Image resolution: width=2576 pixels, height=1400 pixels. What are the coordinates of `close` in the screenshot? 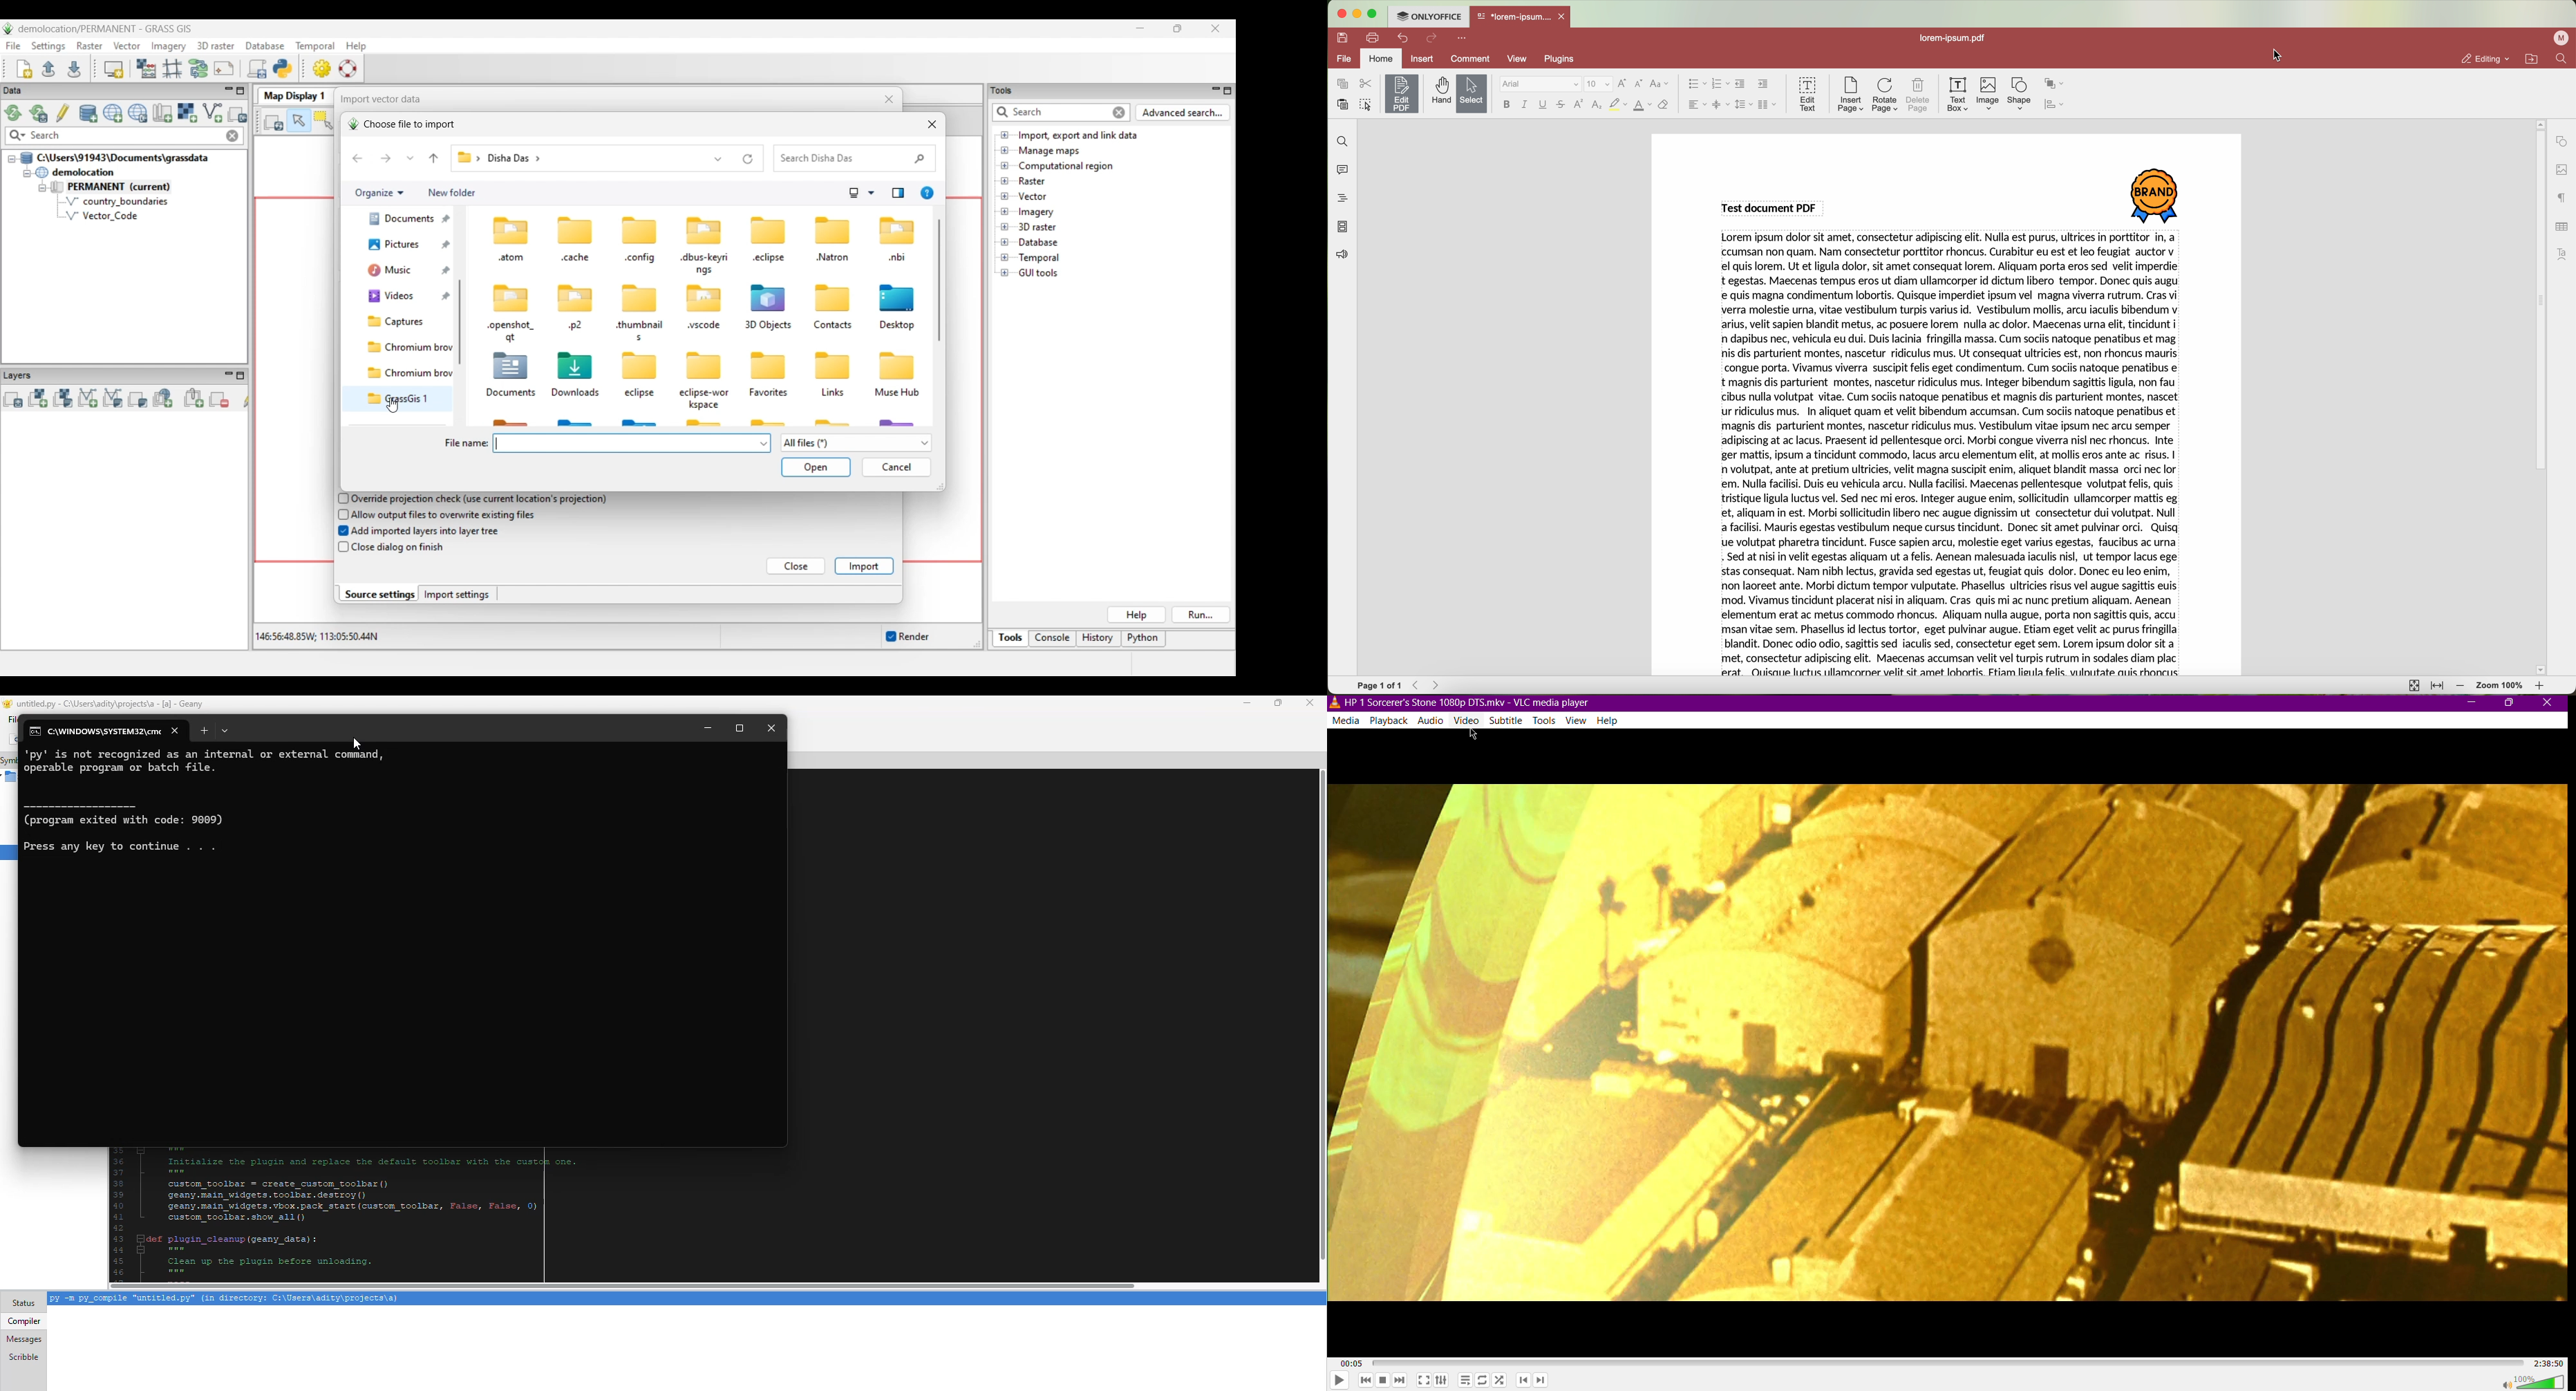 It's located at (176, 729).